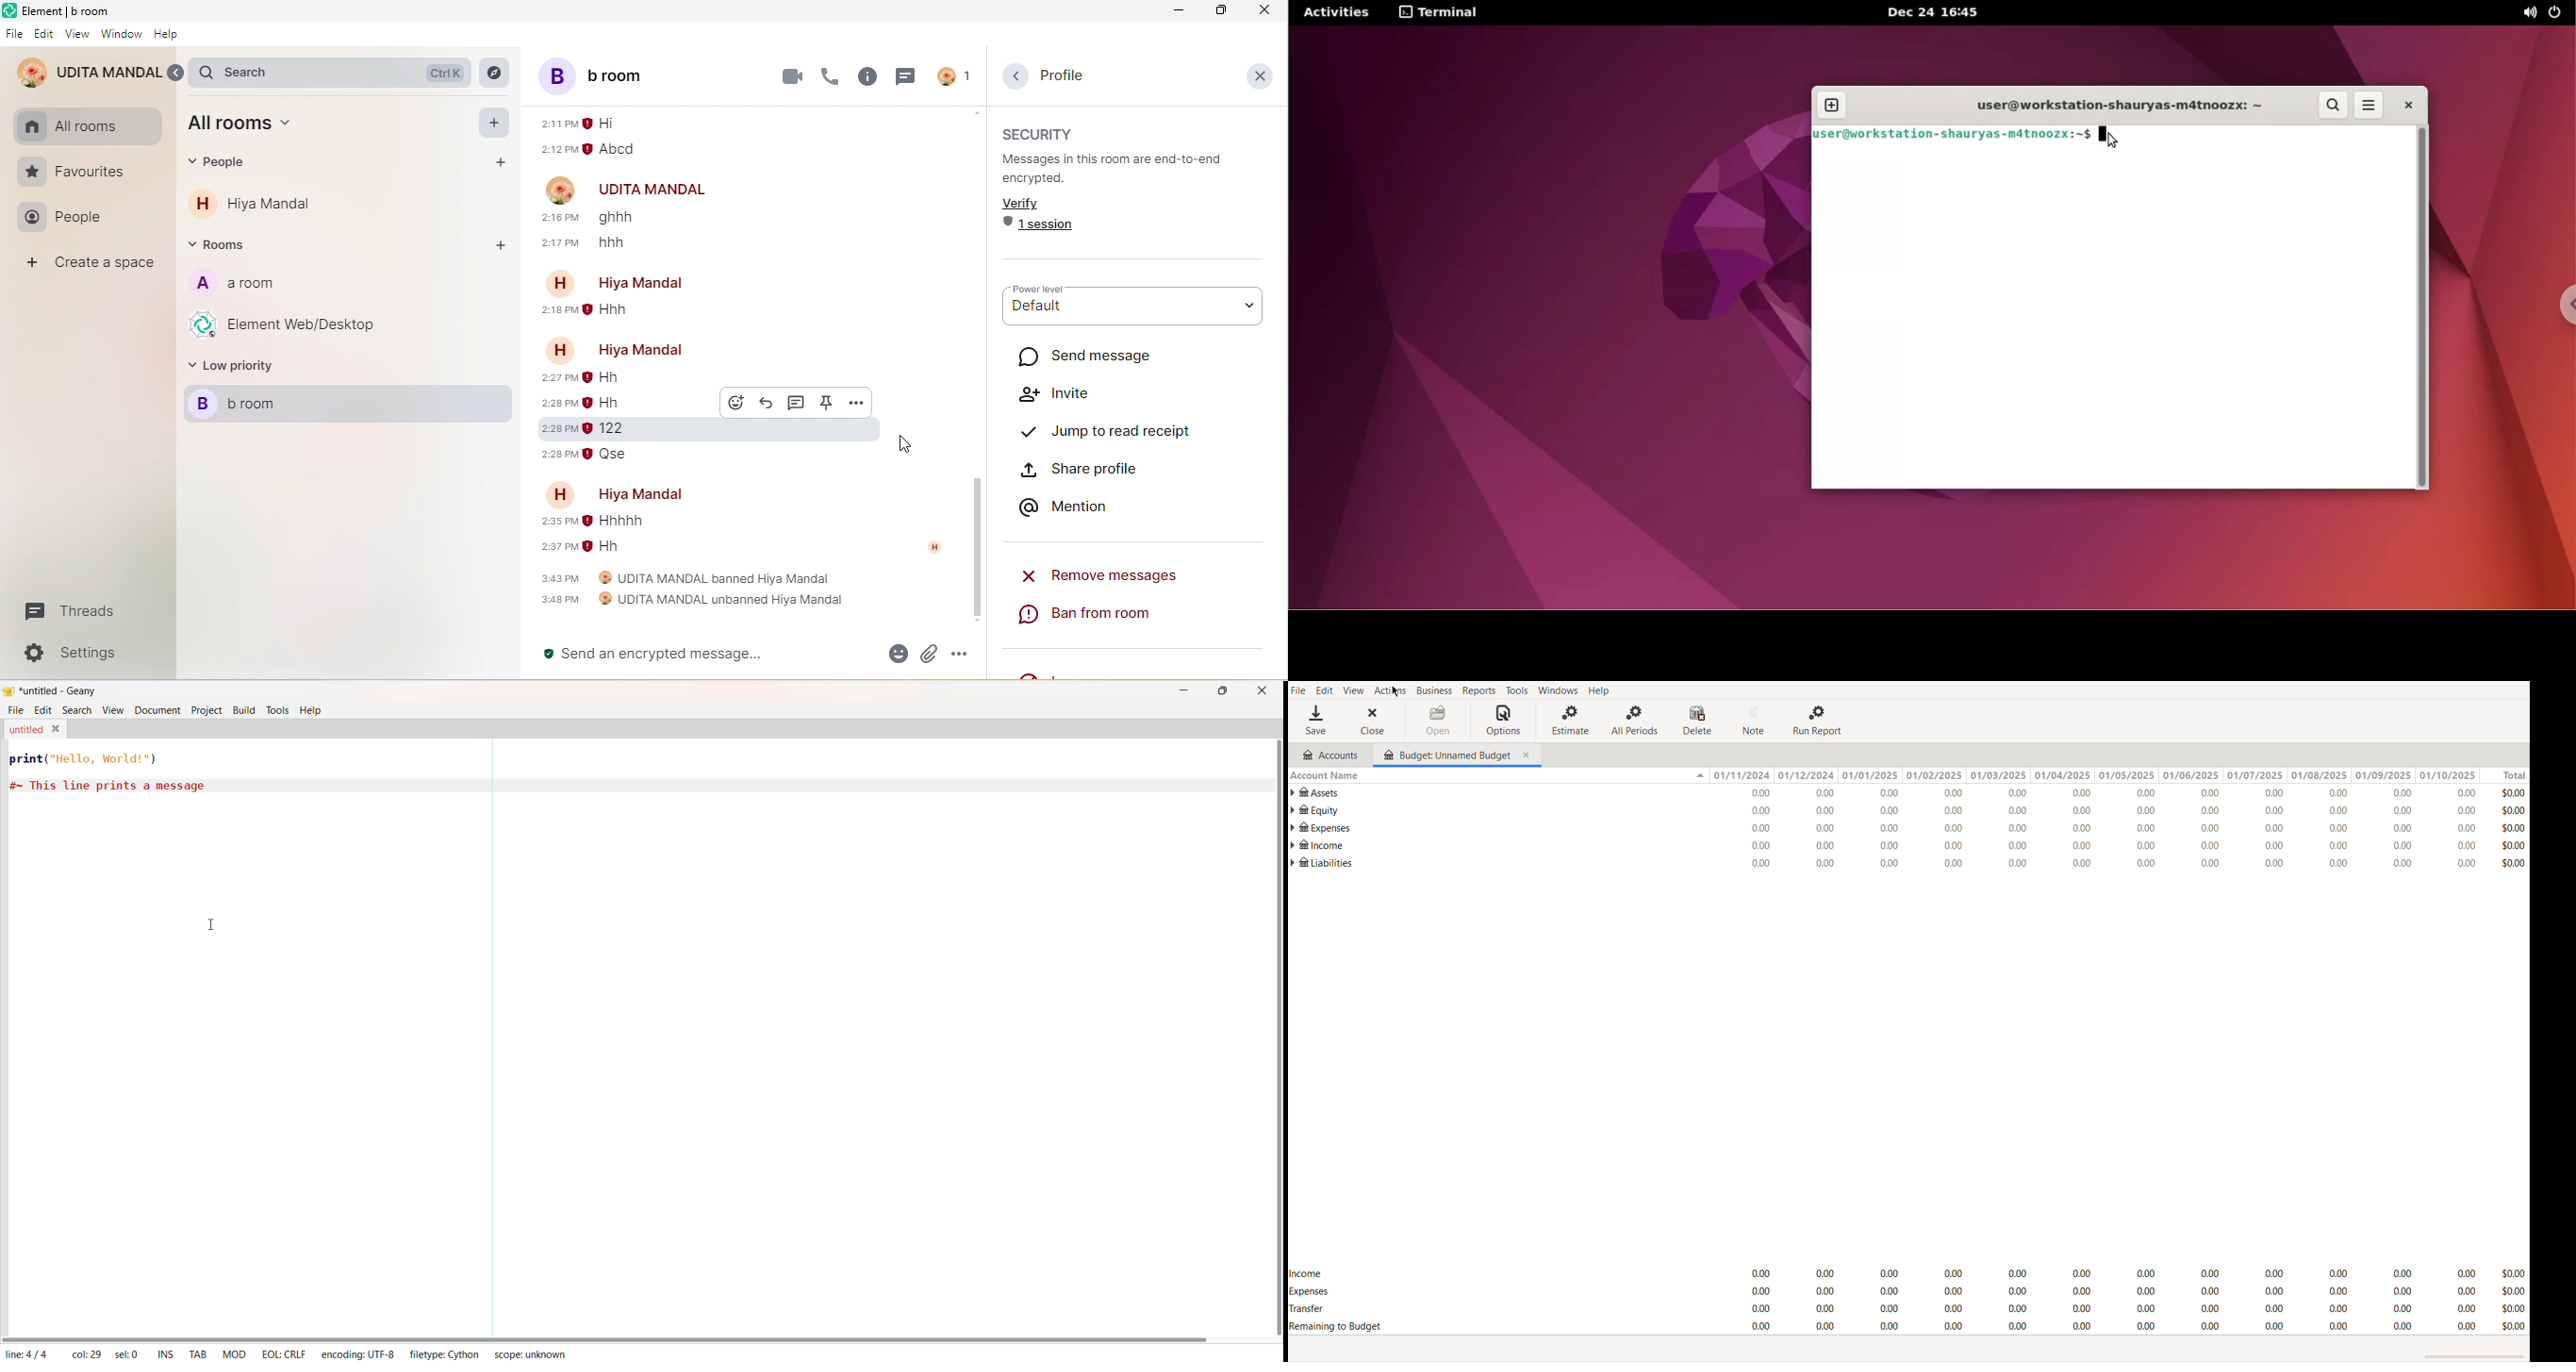 Image resolution: width=2576 pixels, height=1372 pixels. I want to click on Vertical Scroll Bar, so click(1269, 1037).